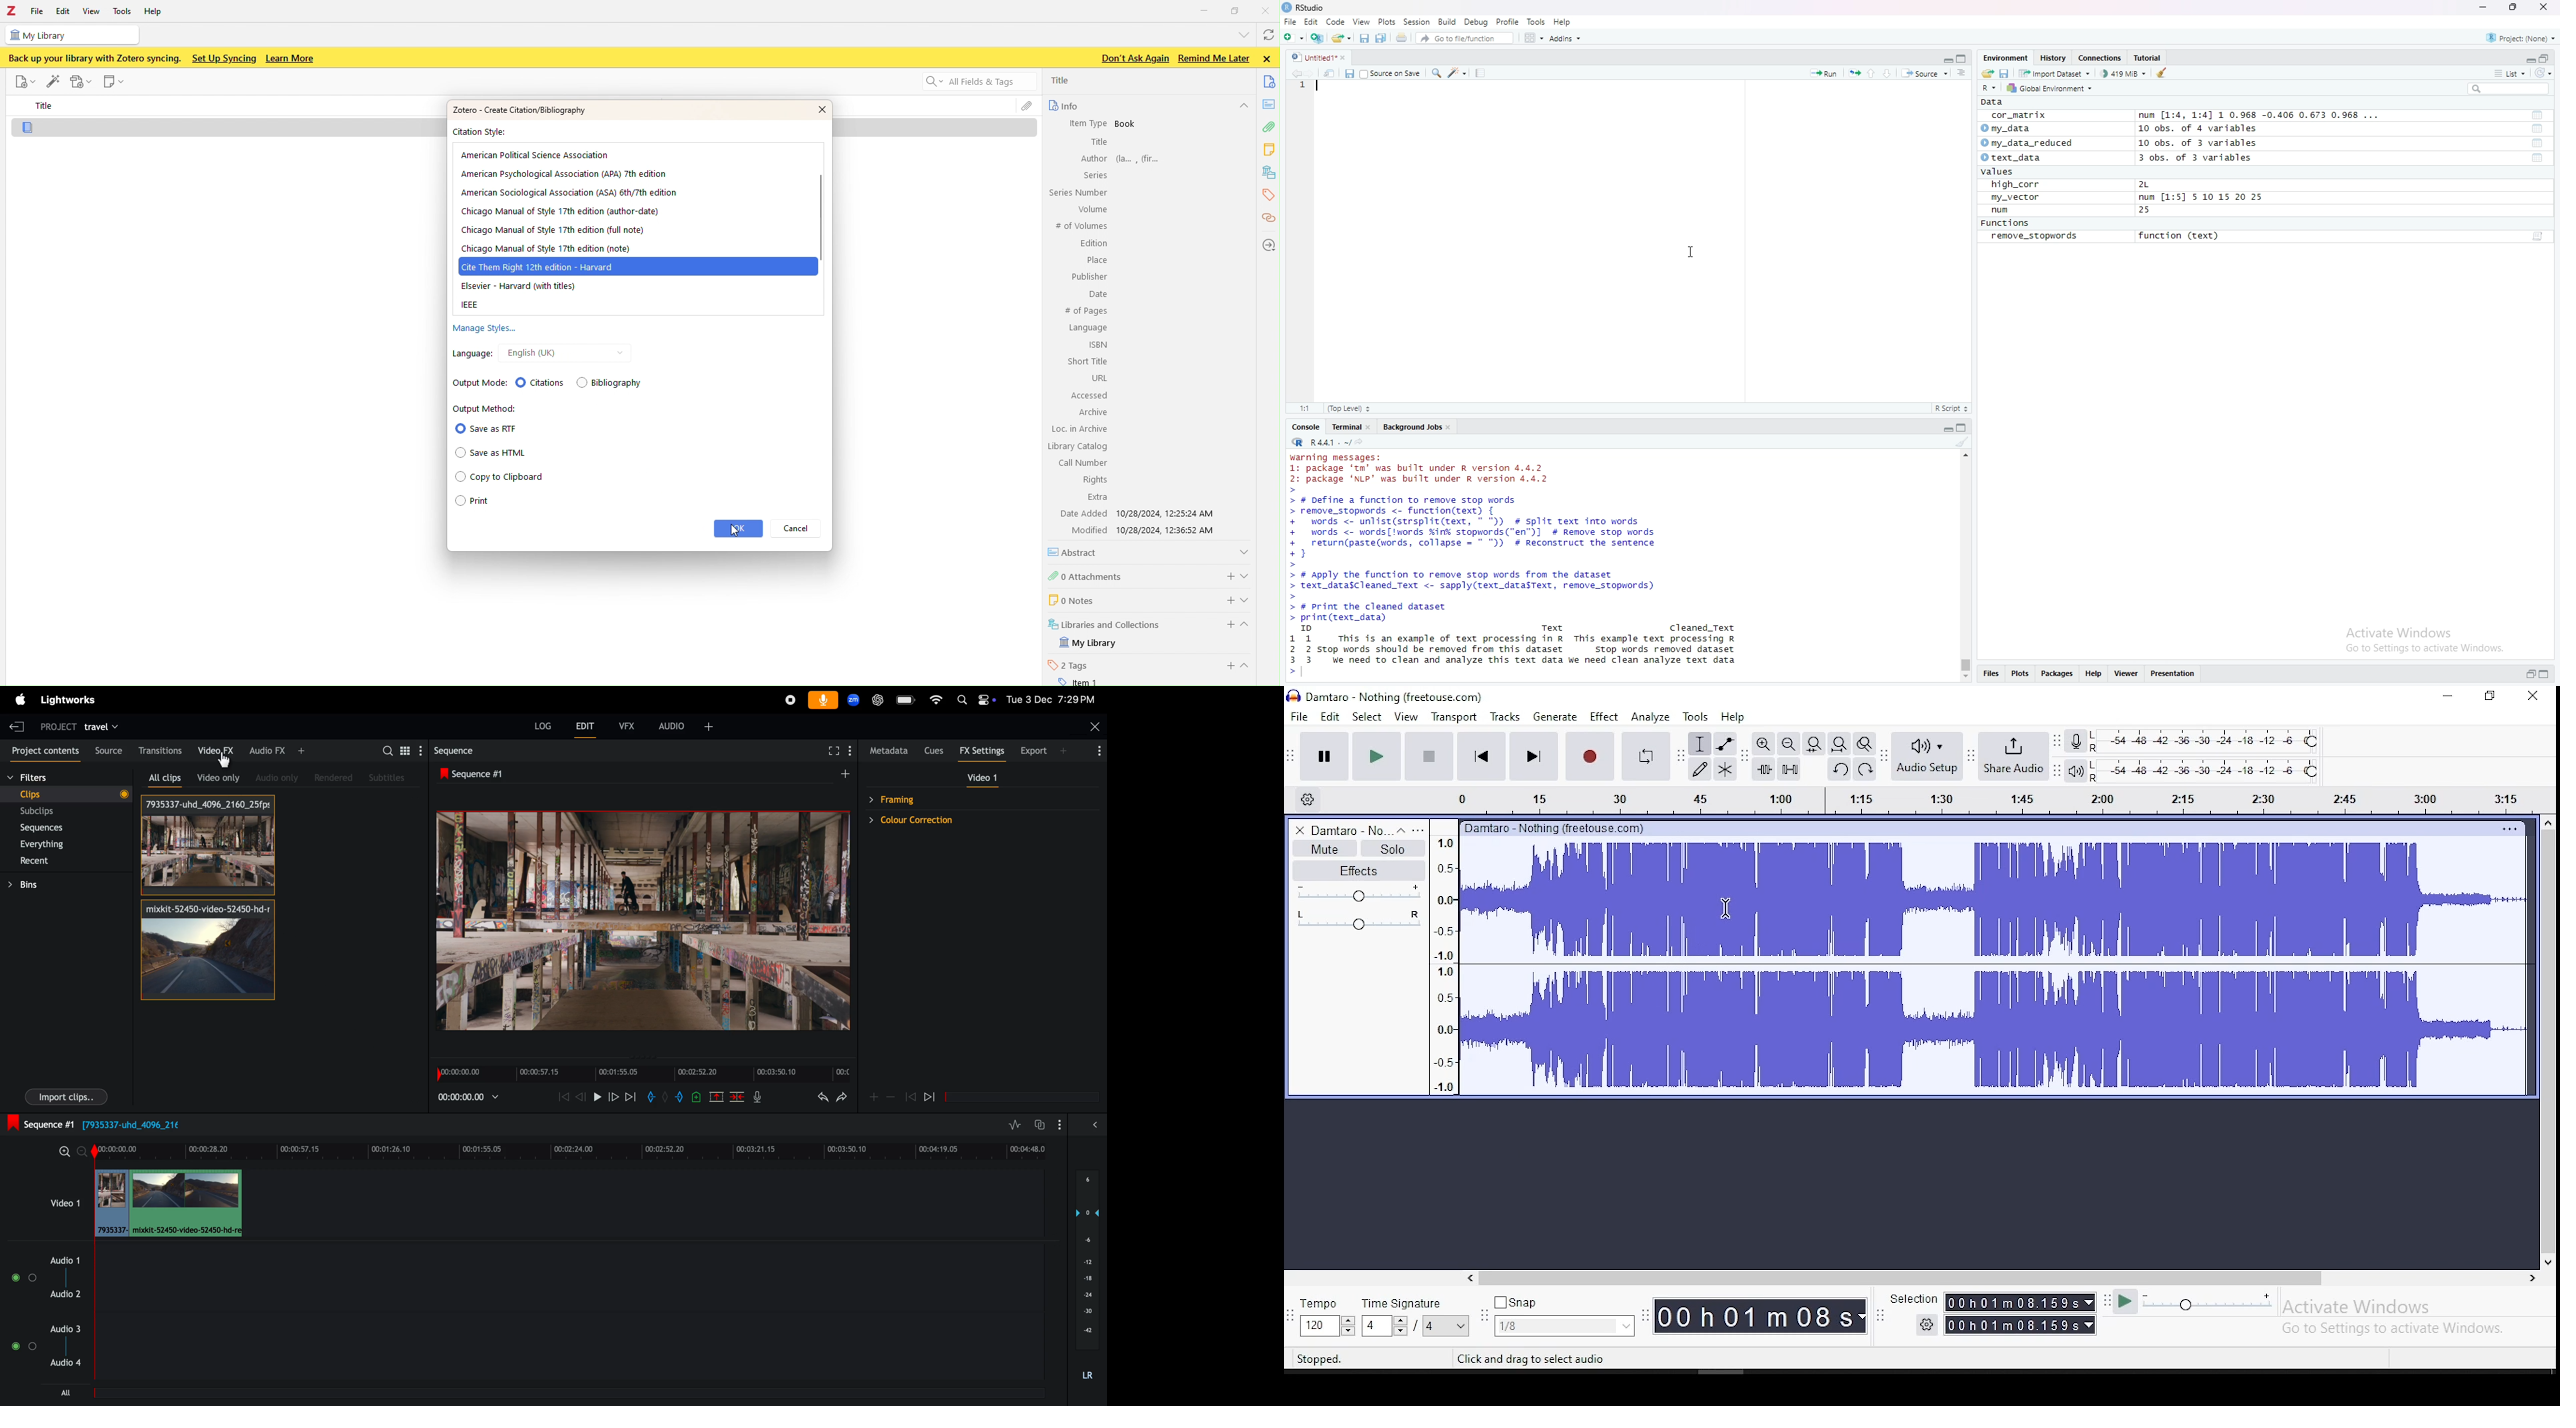 The width and height of the screenshot is (2576, 1428). What do you see at coordinates (2196, 144) in the screenshot?
I see `10 obs. of 3 variables` at bounding box center [2196, 144].